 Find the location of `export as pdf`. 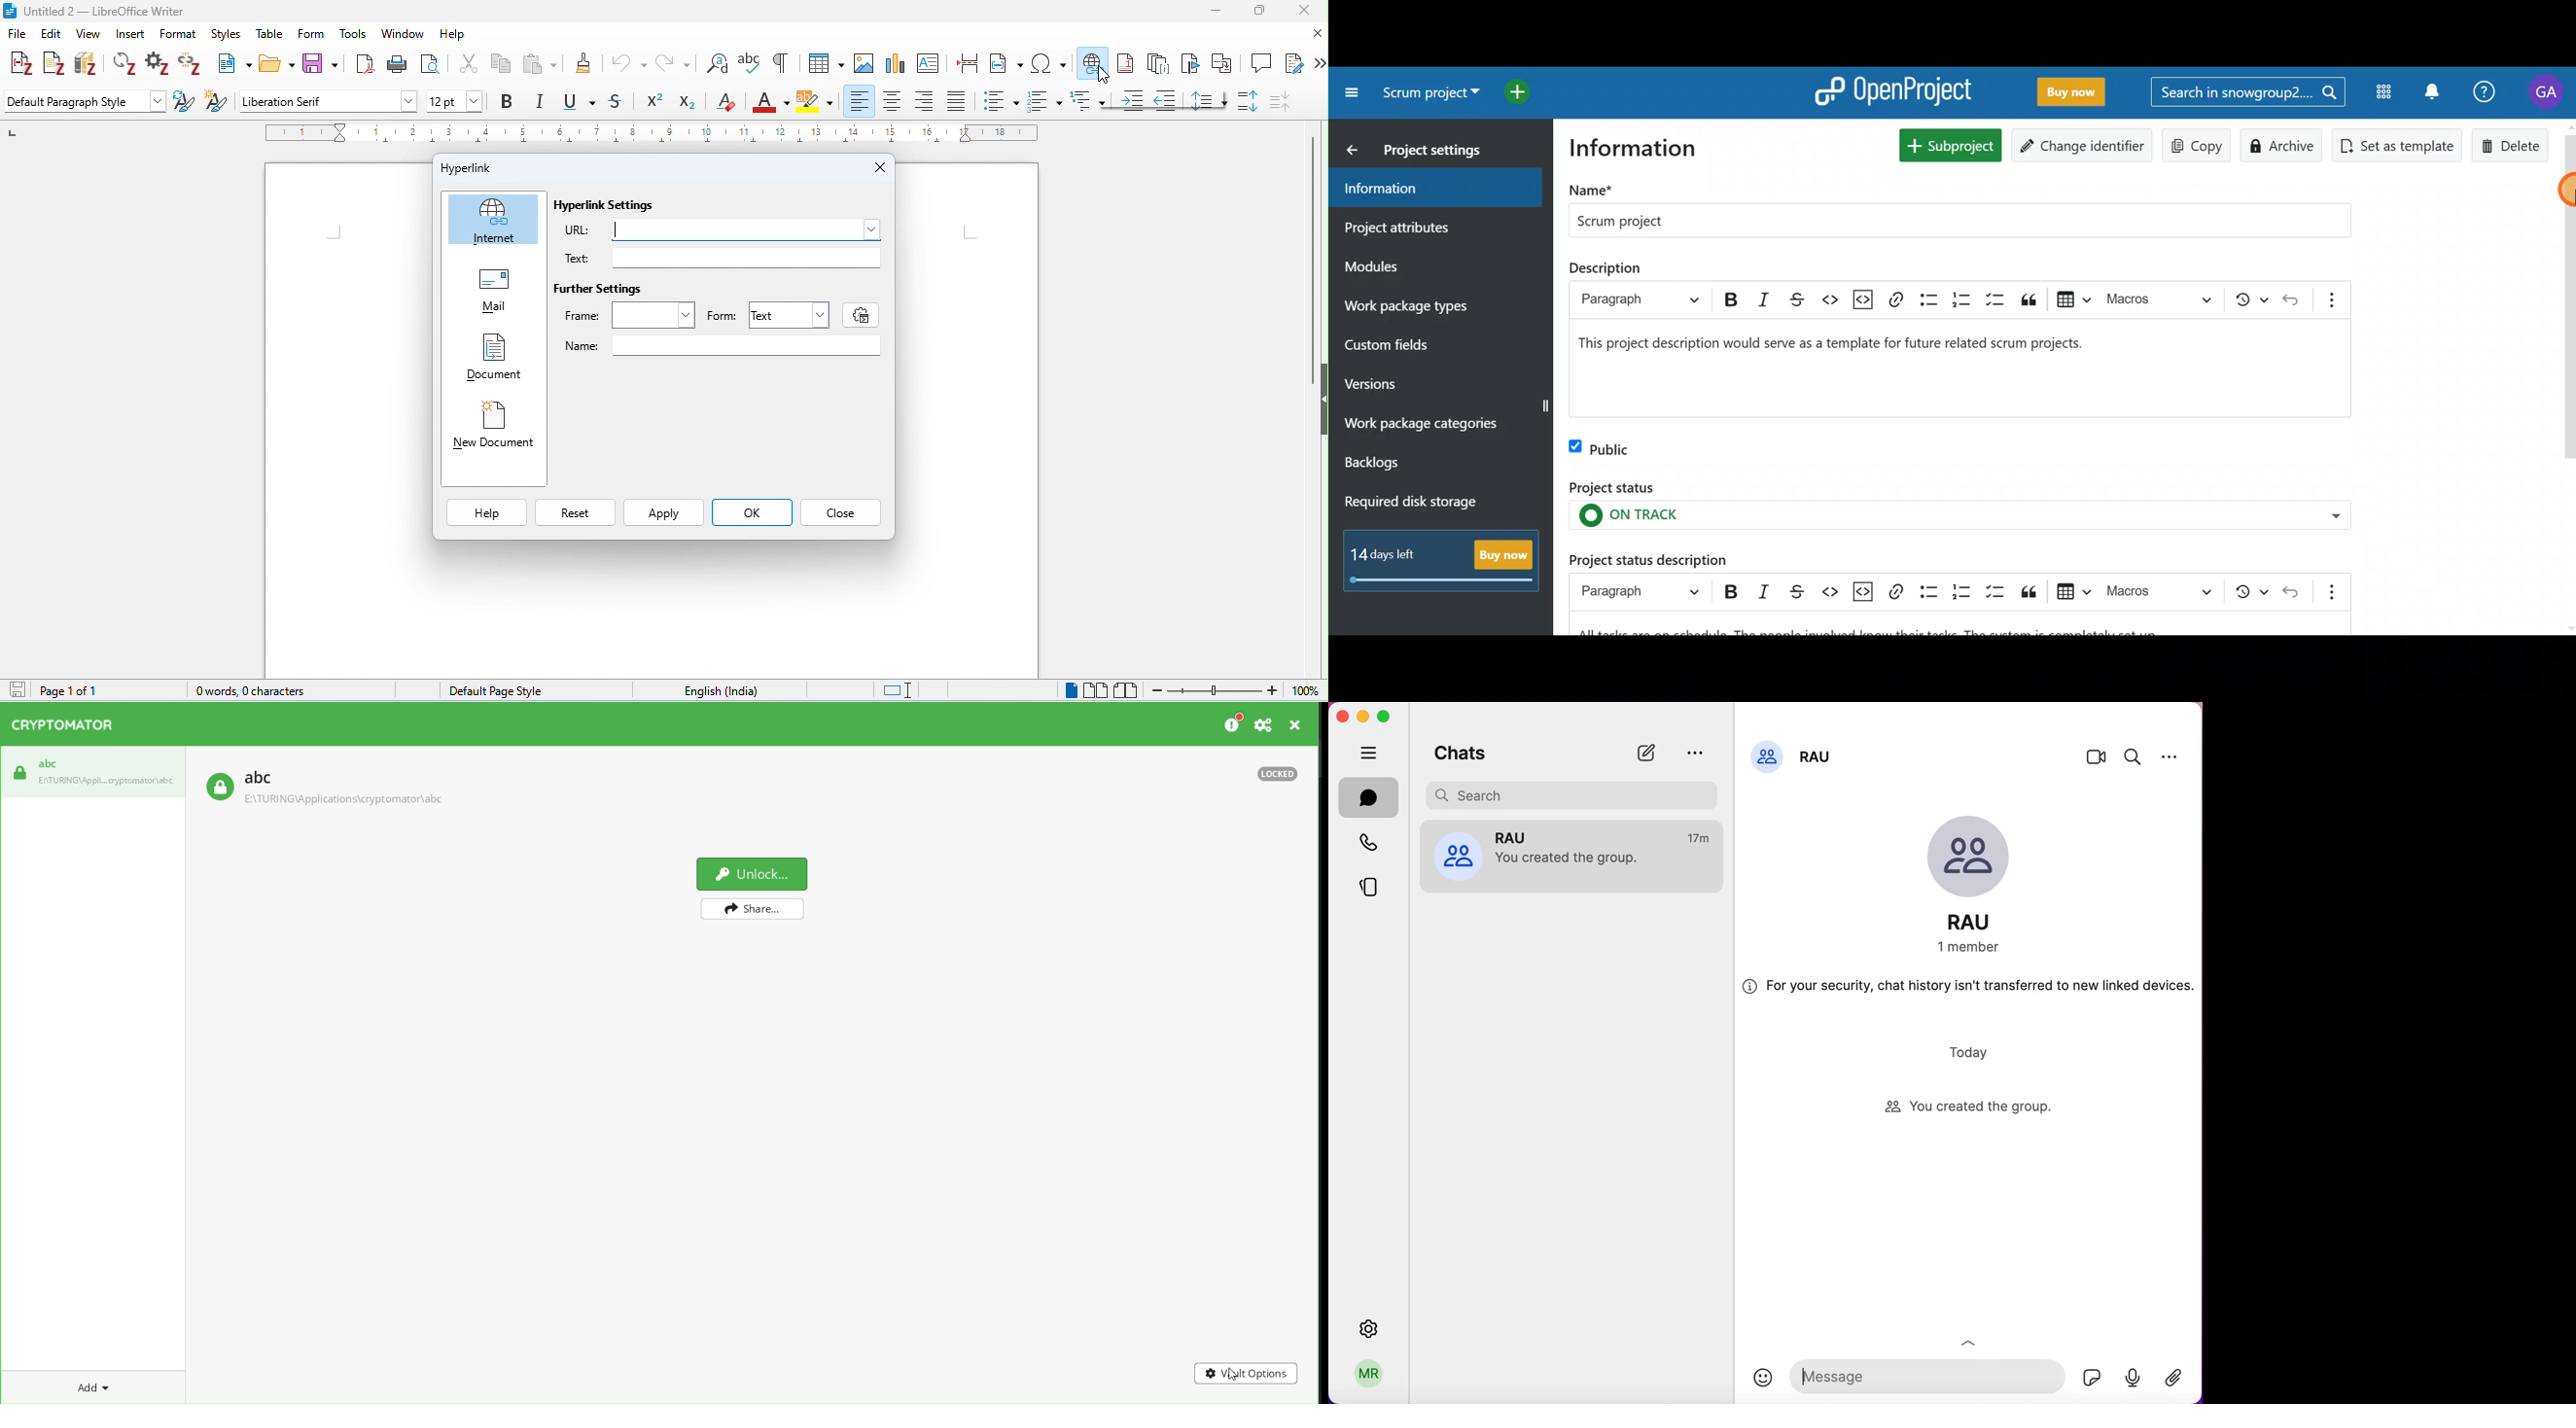

export as pdf is located at coordinates (363, 64).